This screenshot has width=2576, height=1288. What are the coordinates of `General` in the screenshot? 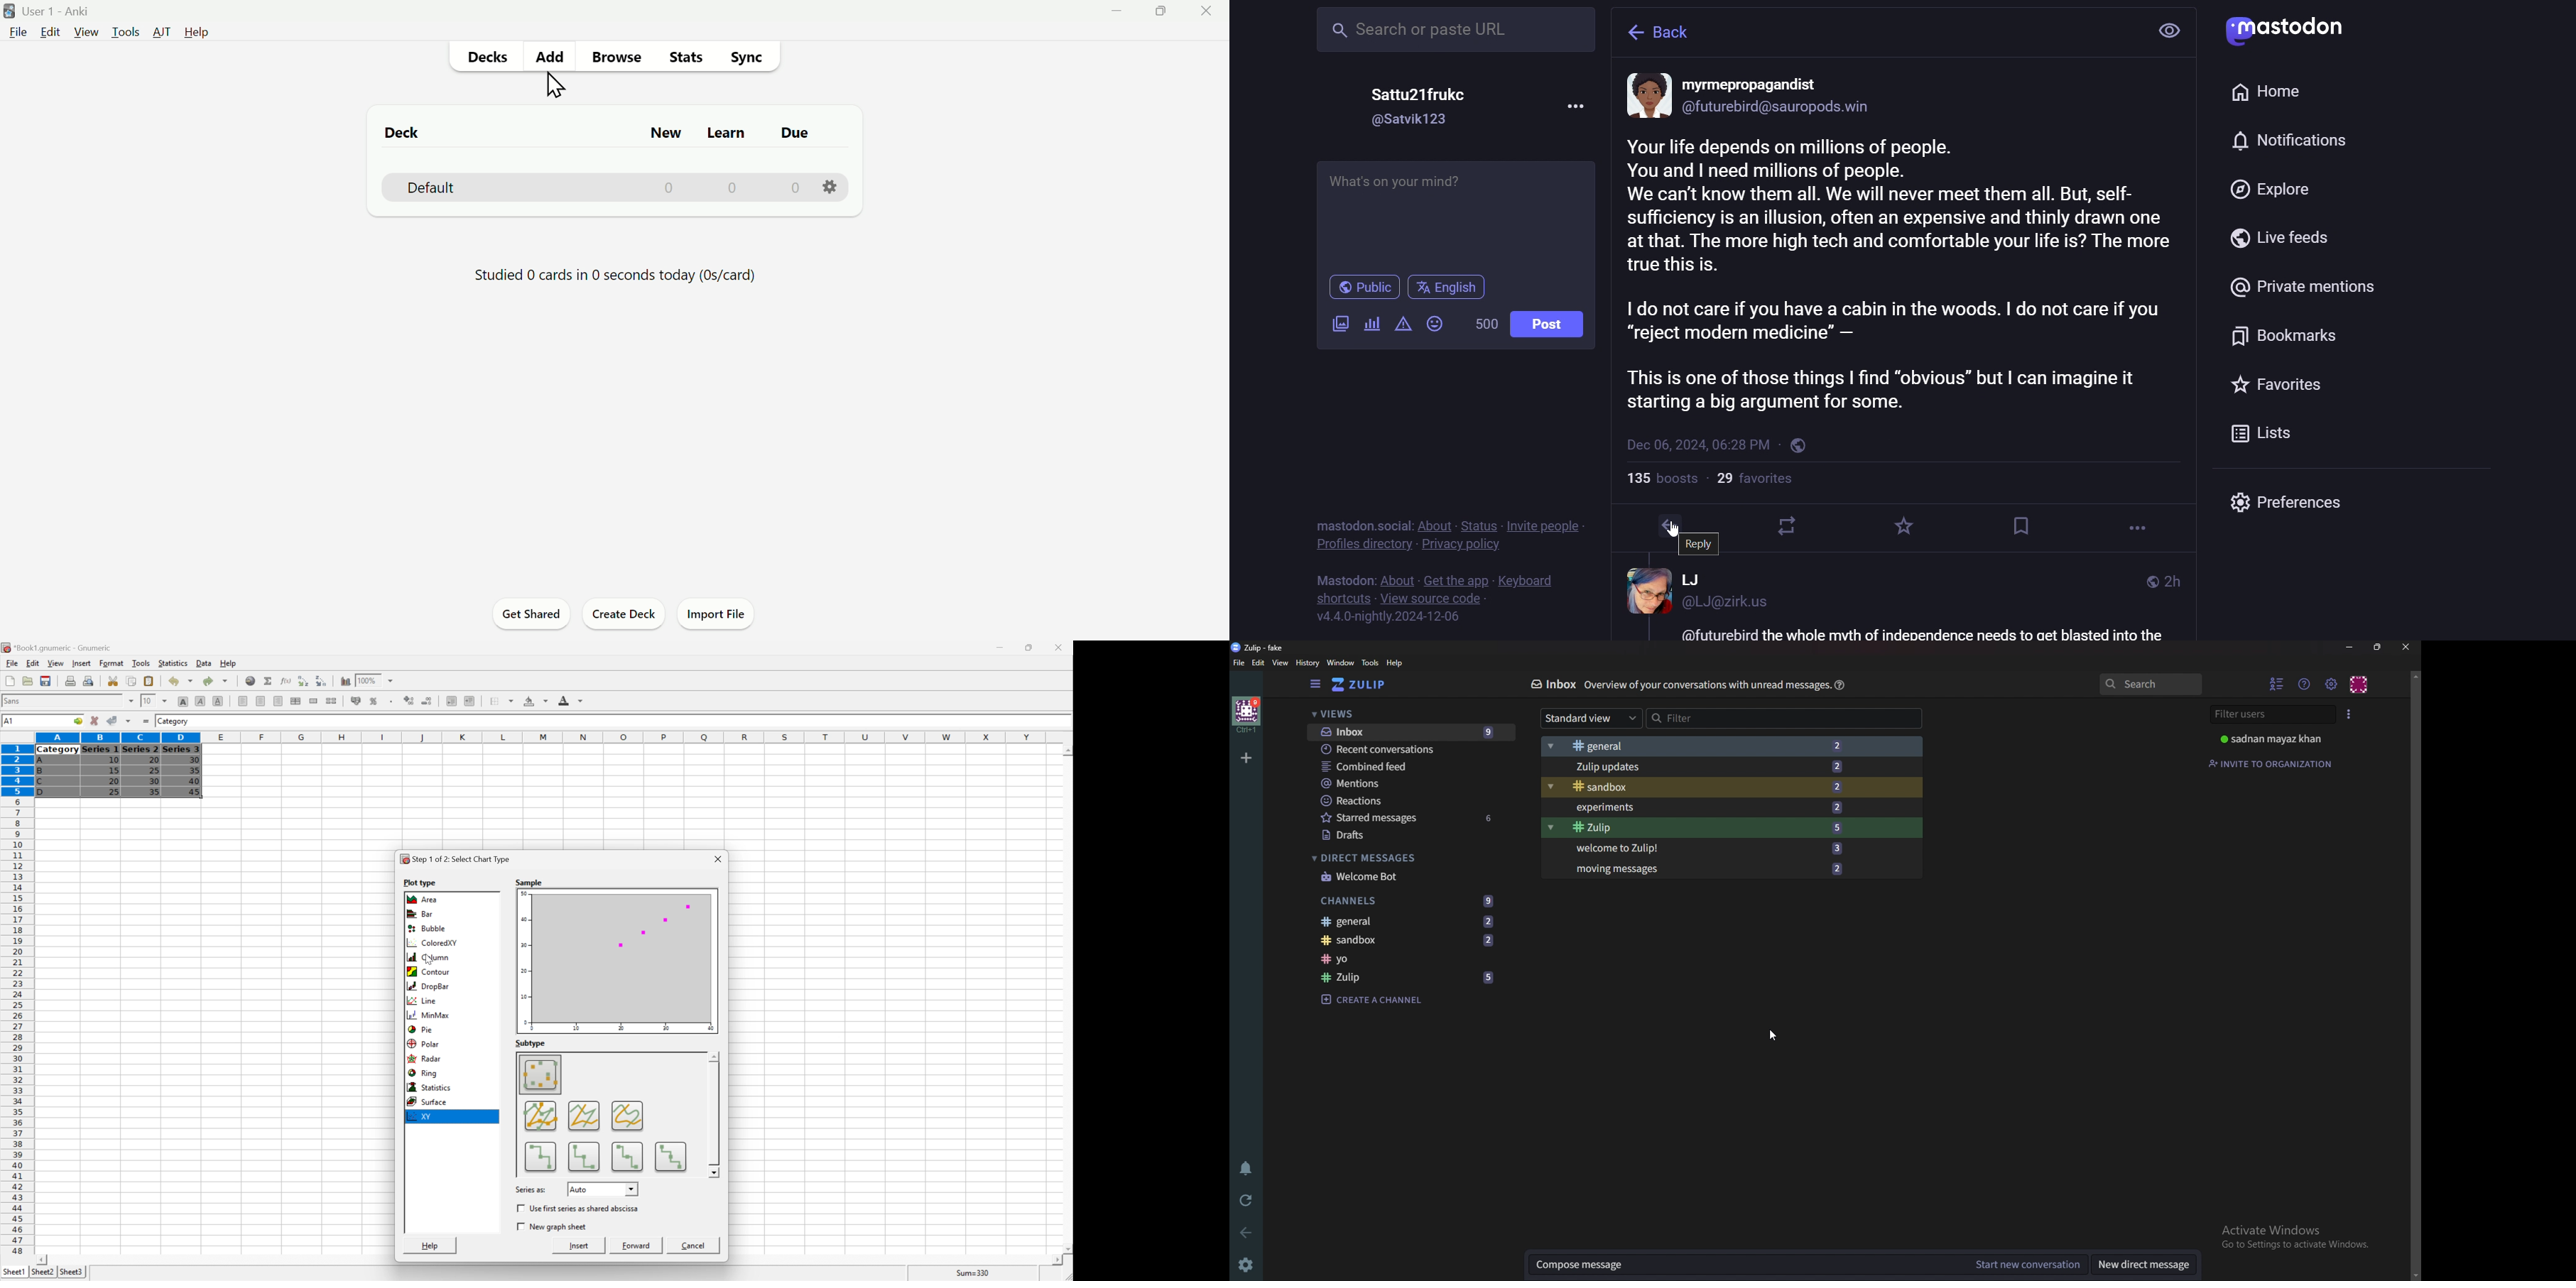 It's located at (1733, 746).